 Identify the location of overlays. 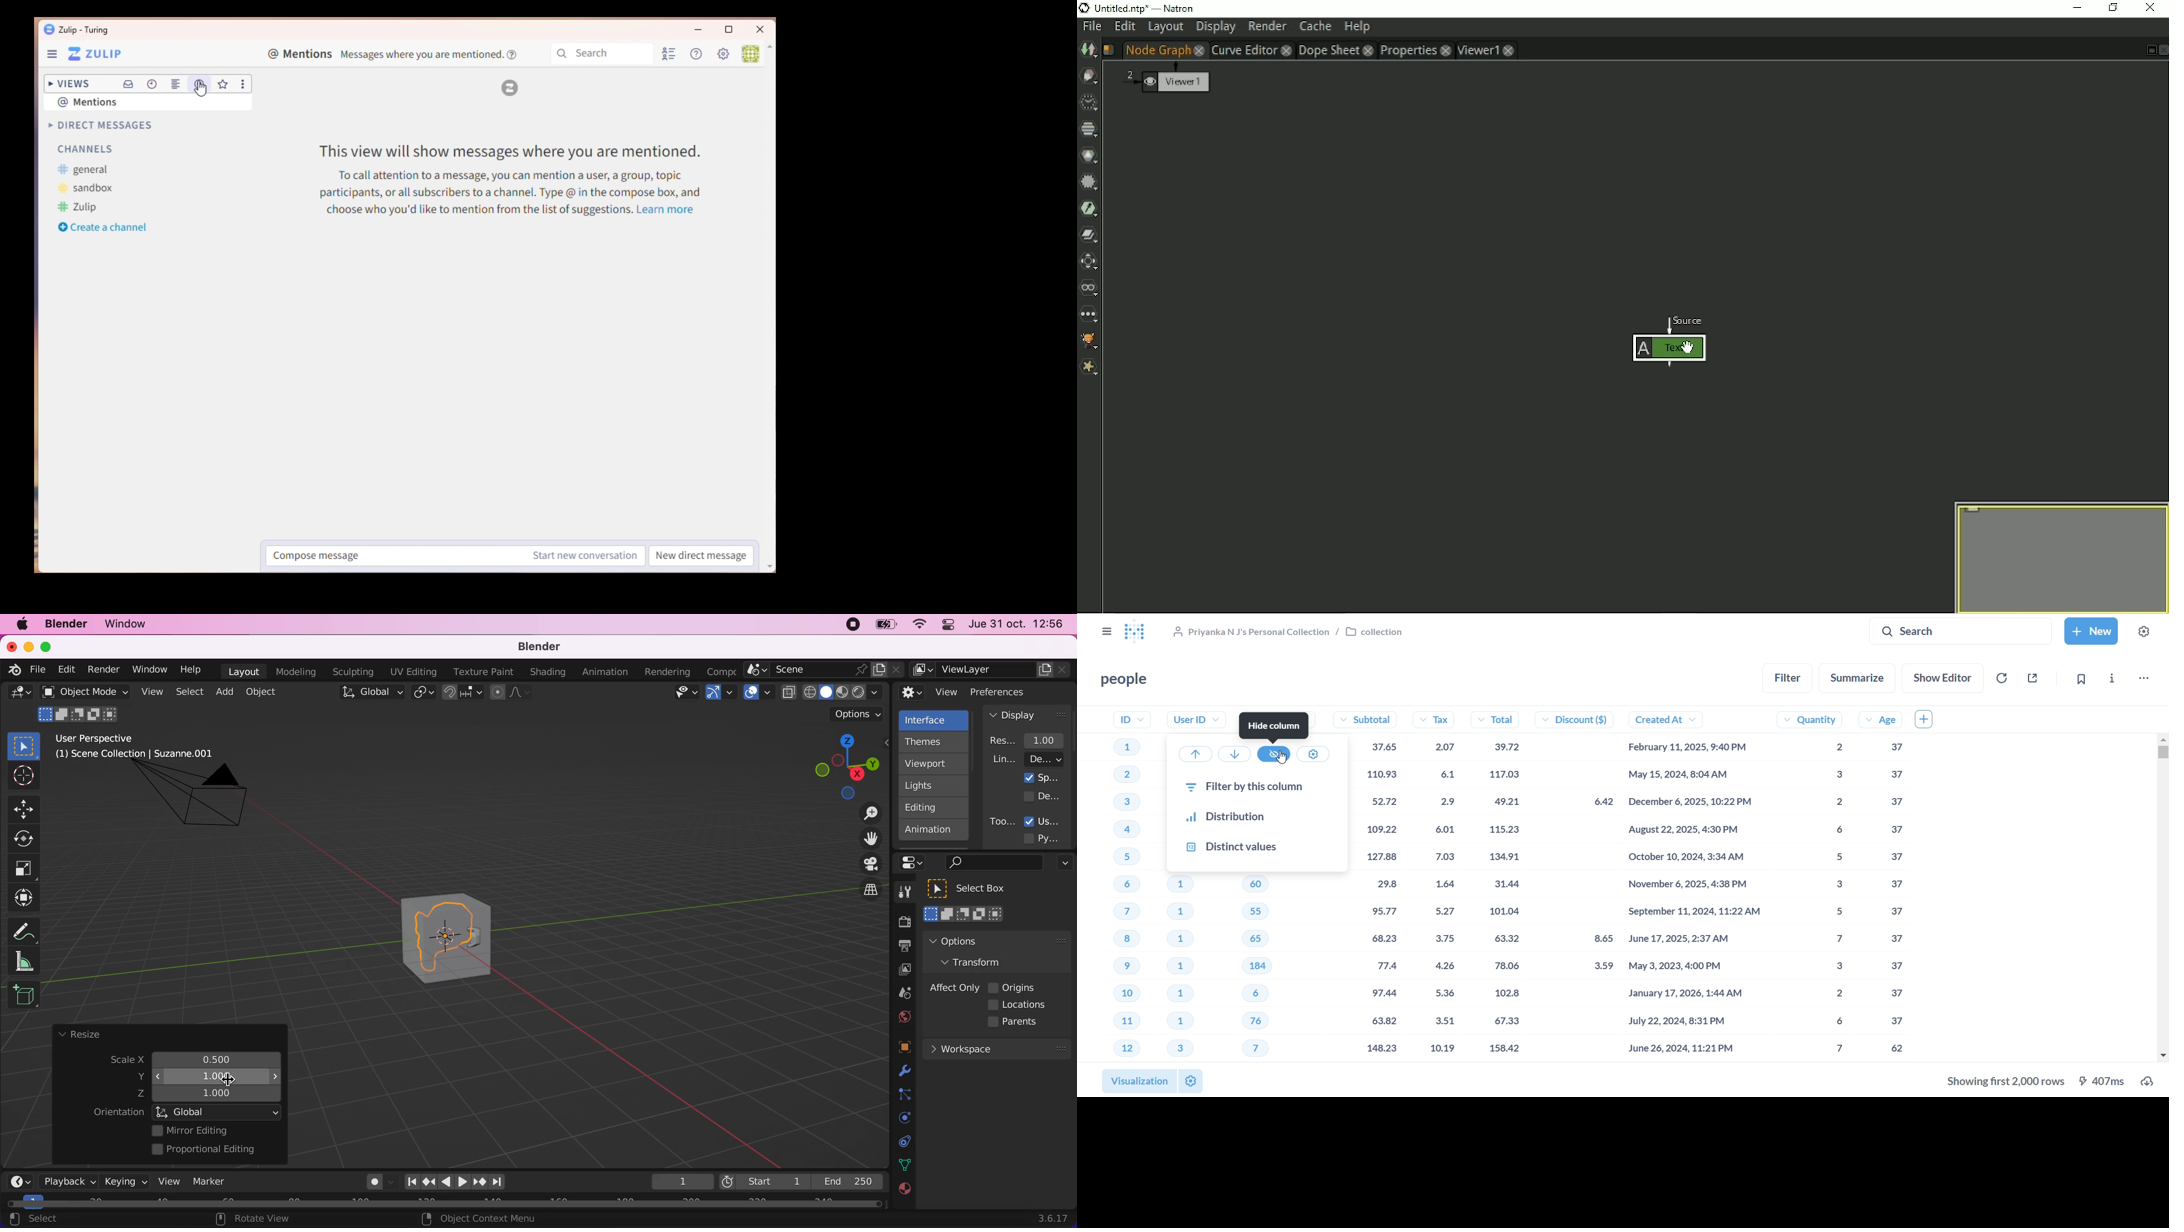
(759, 693).